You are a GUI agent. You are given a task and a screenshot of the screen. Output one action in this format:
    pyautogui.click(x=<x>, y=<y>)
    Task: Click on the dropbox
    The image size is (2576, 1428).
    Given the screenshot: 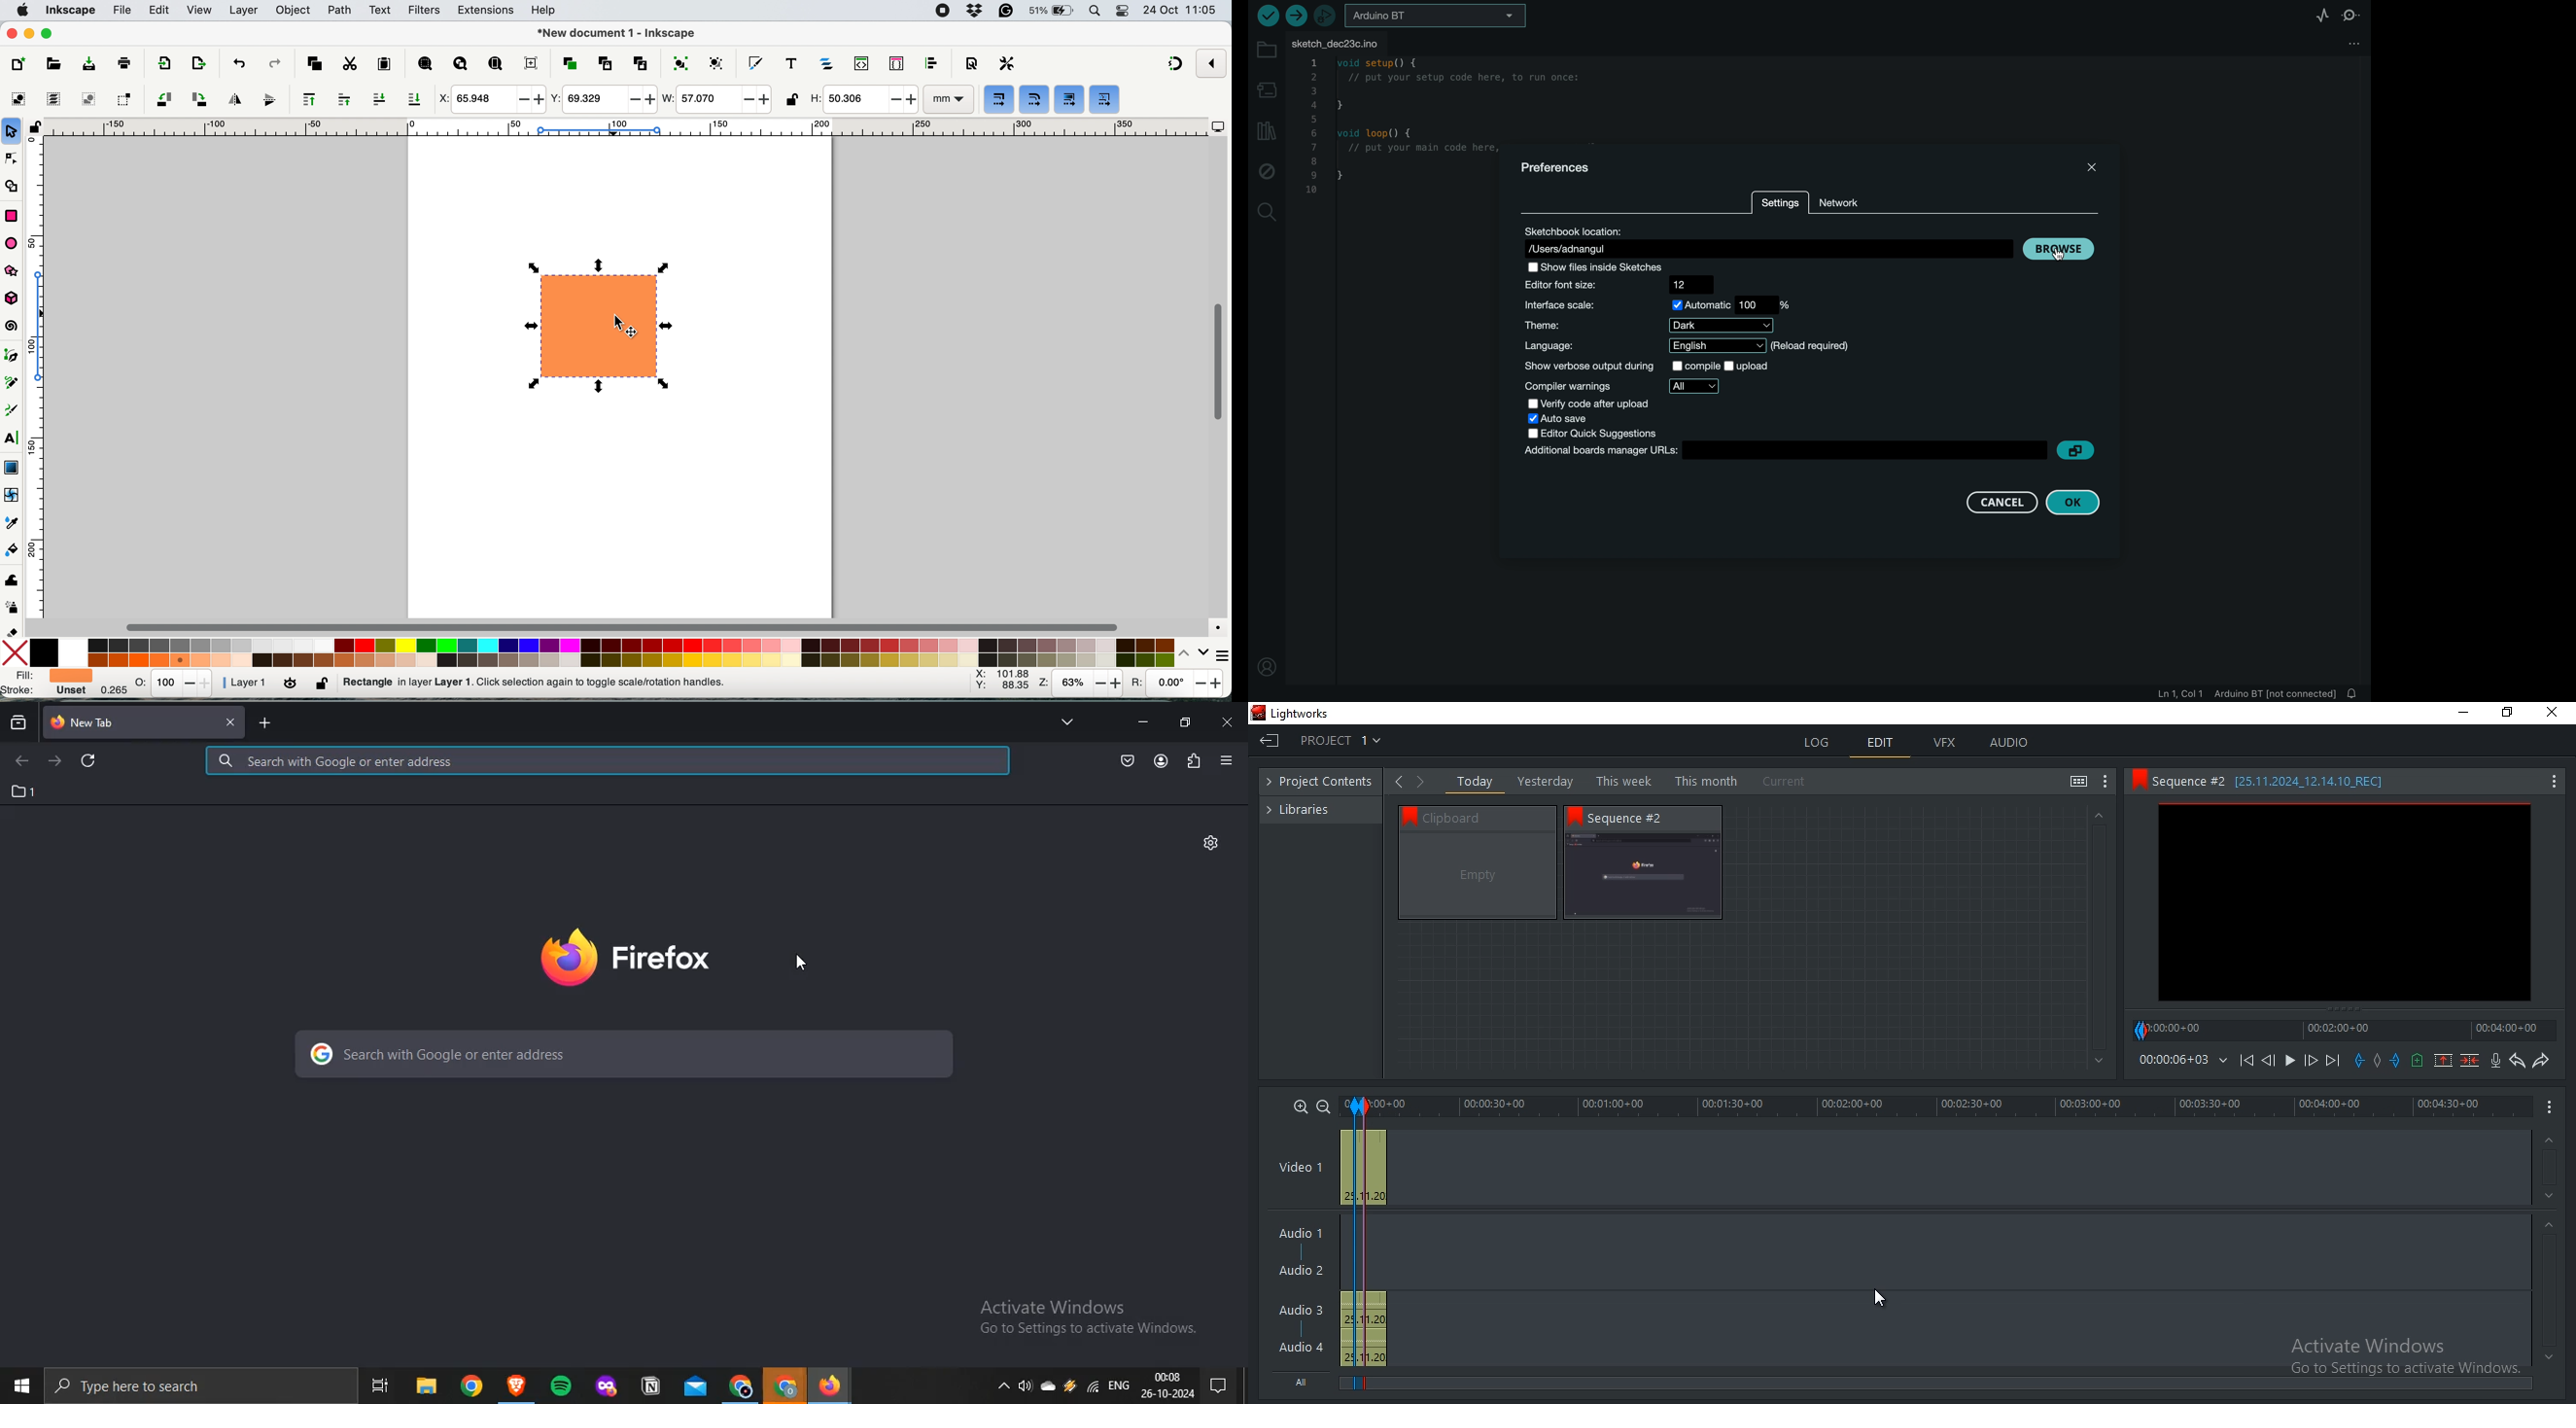 What is the action you would take?
    pyautogui.click(x=977, y=11)
    